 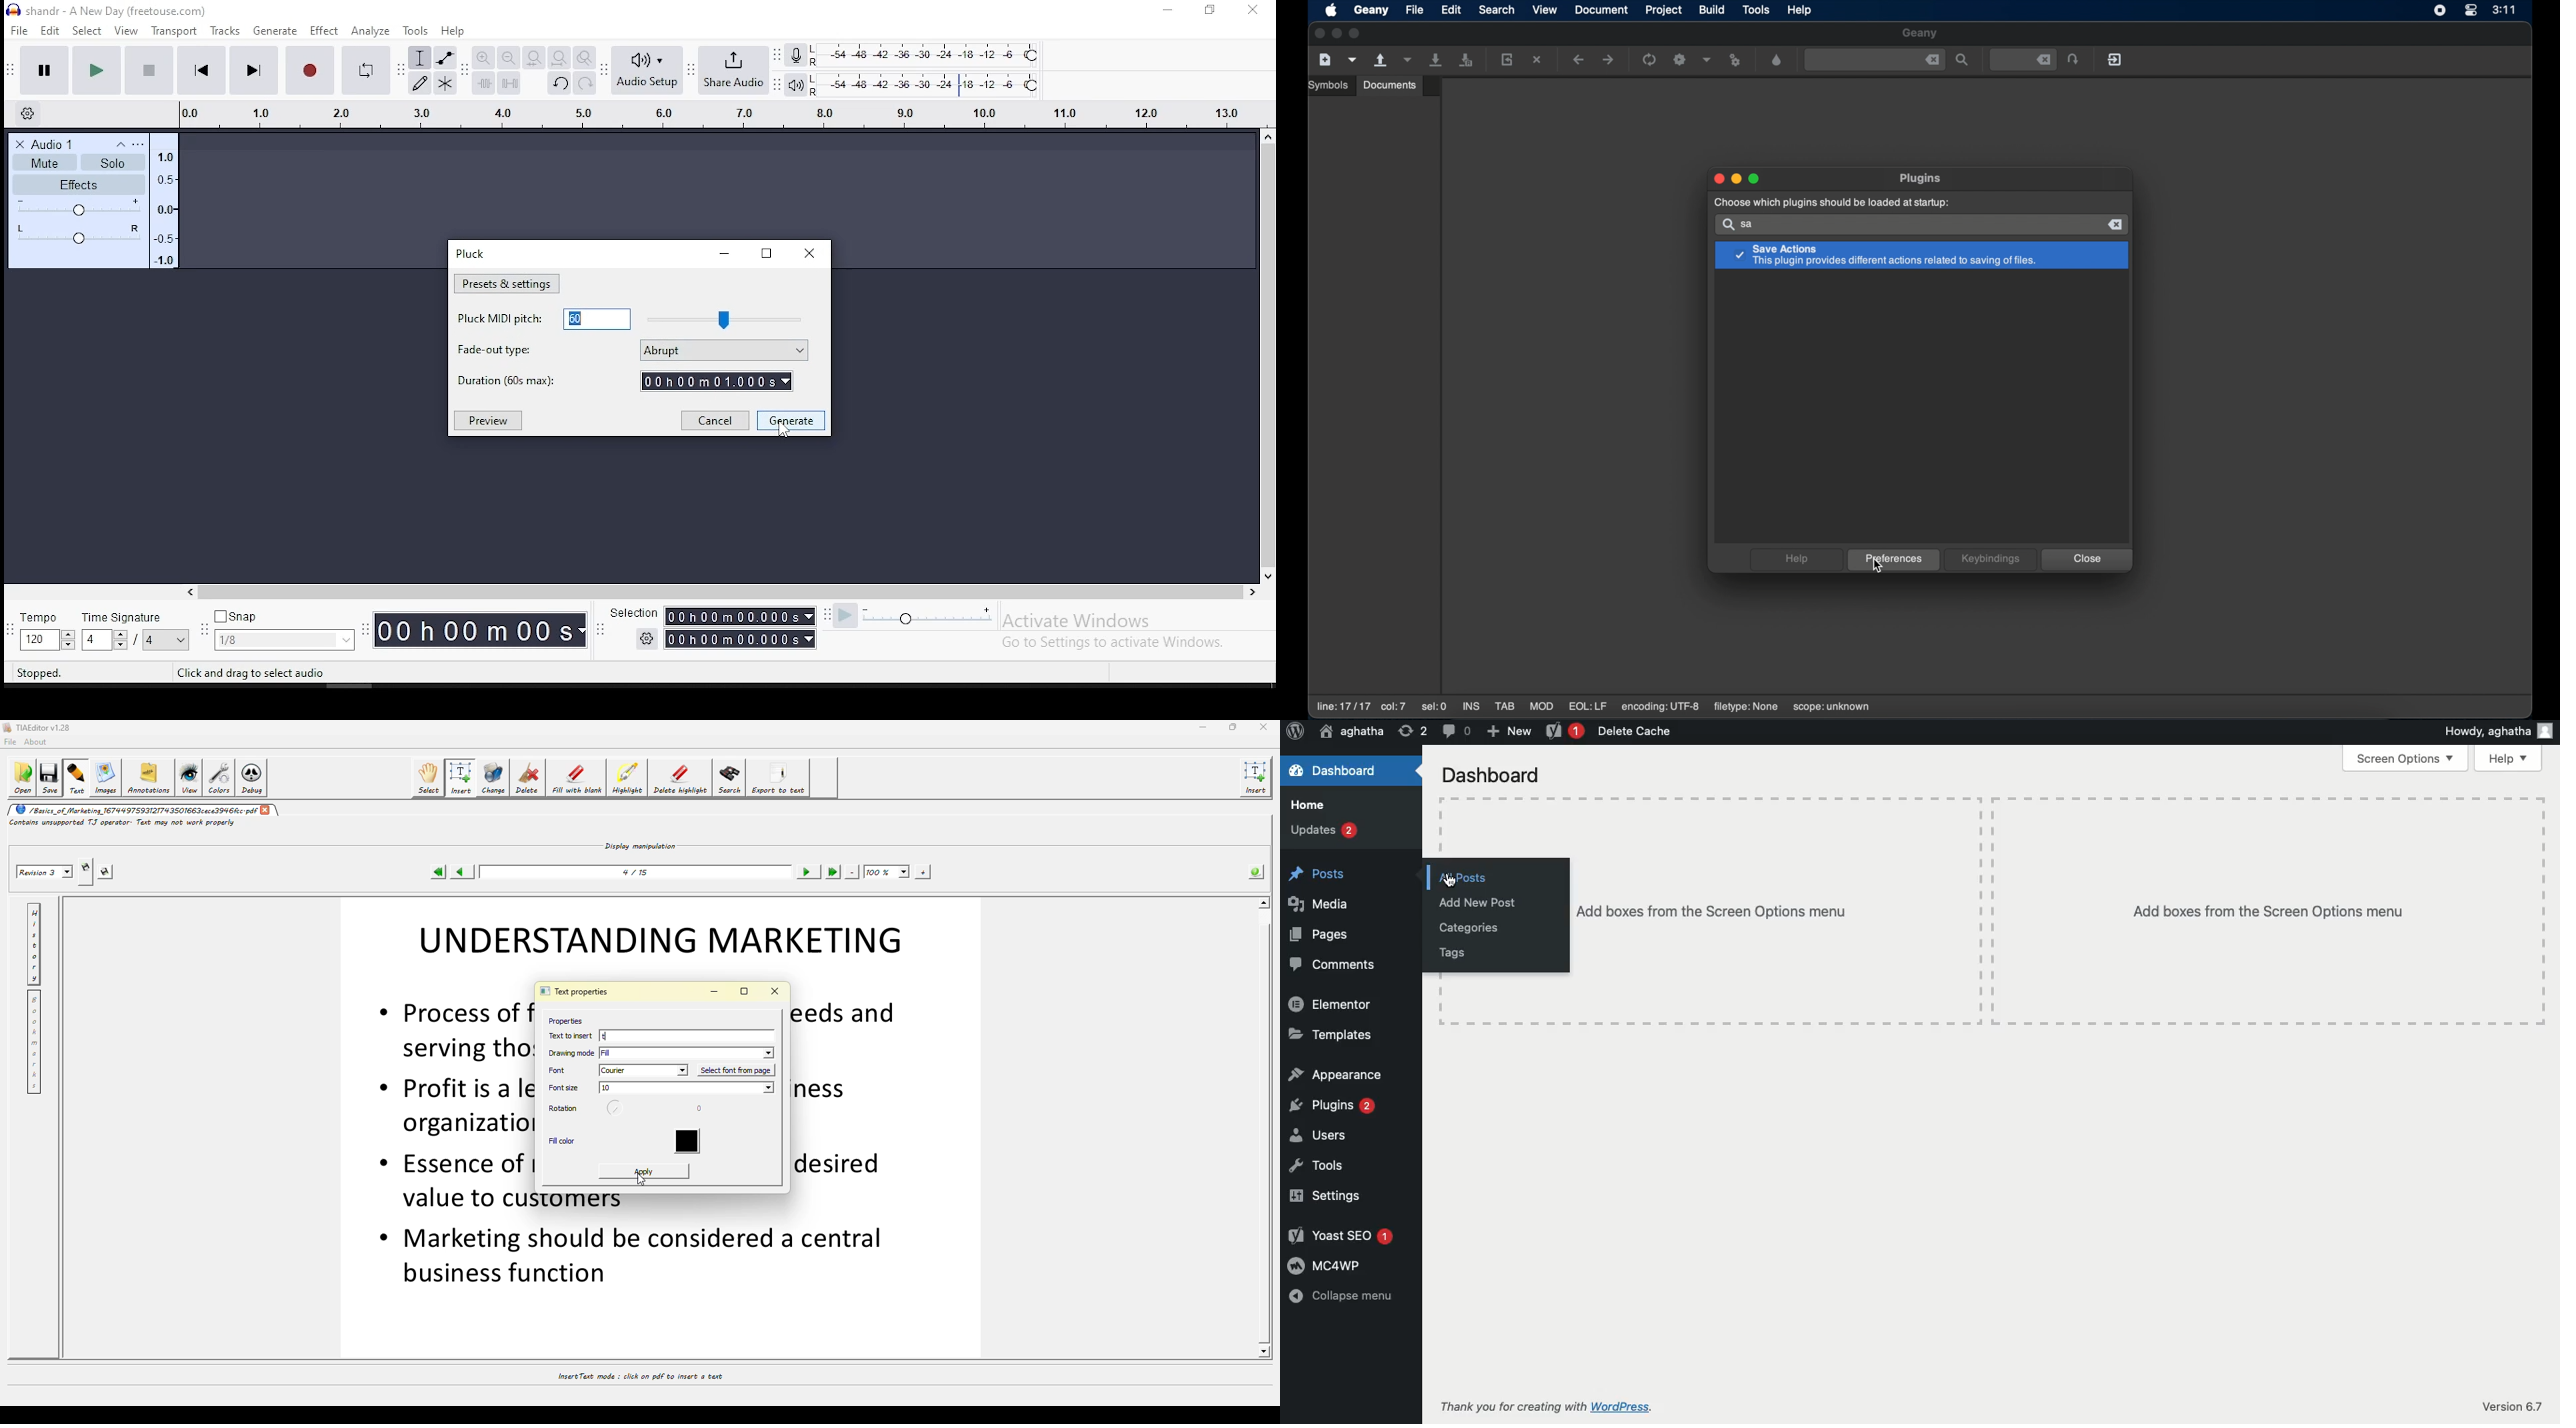 What do you see at coordinates (463, 777) in the screenshot?
I see `insert` at bounding box center [463, 777].